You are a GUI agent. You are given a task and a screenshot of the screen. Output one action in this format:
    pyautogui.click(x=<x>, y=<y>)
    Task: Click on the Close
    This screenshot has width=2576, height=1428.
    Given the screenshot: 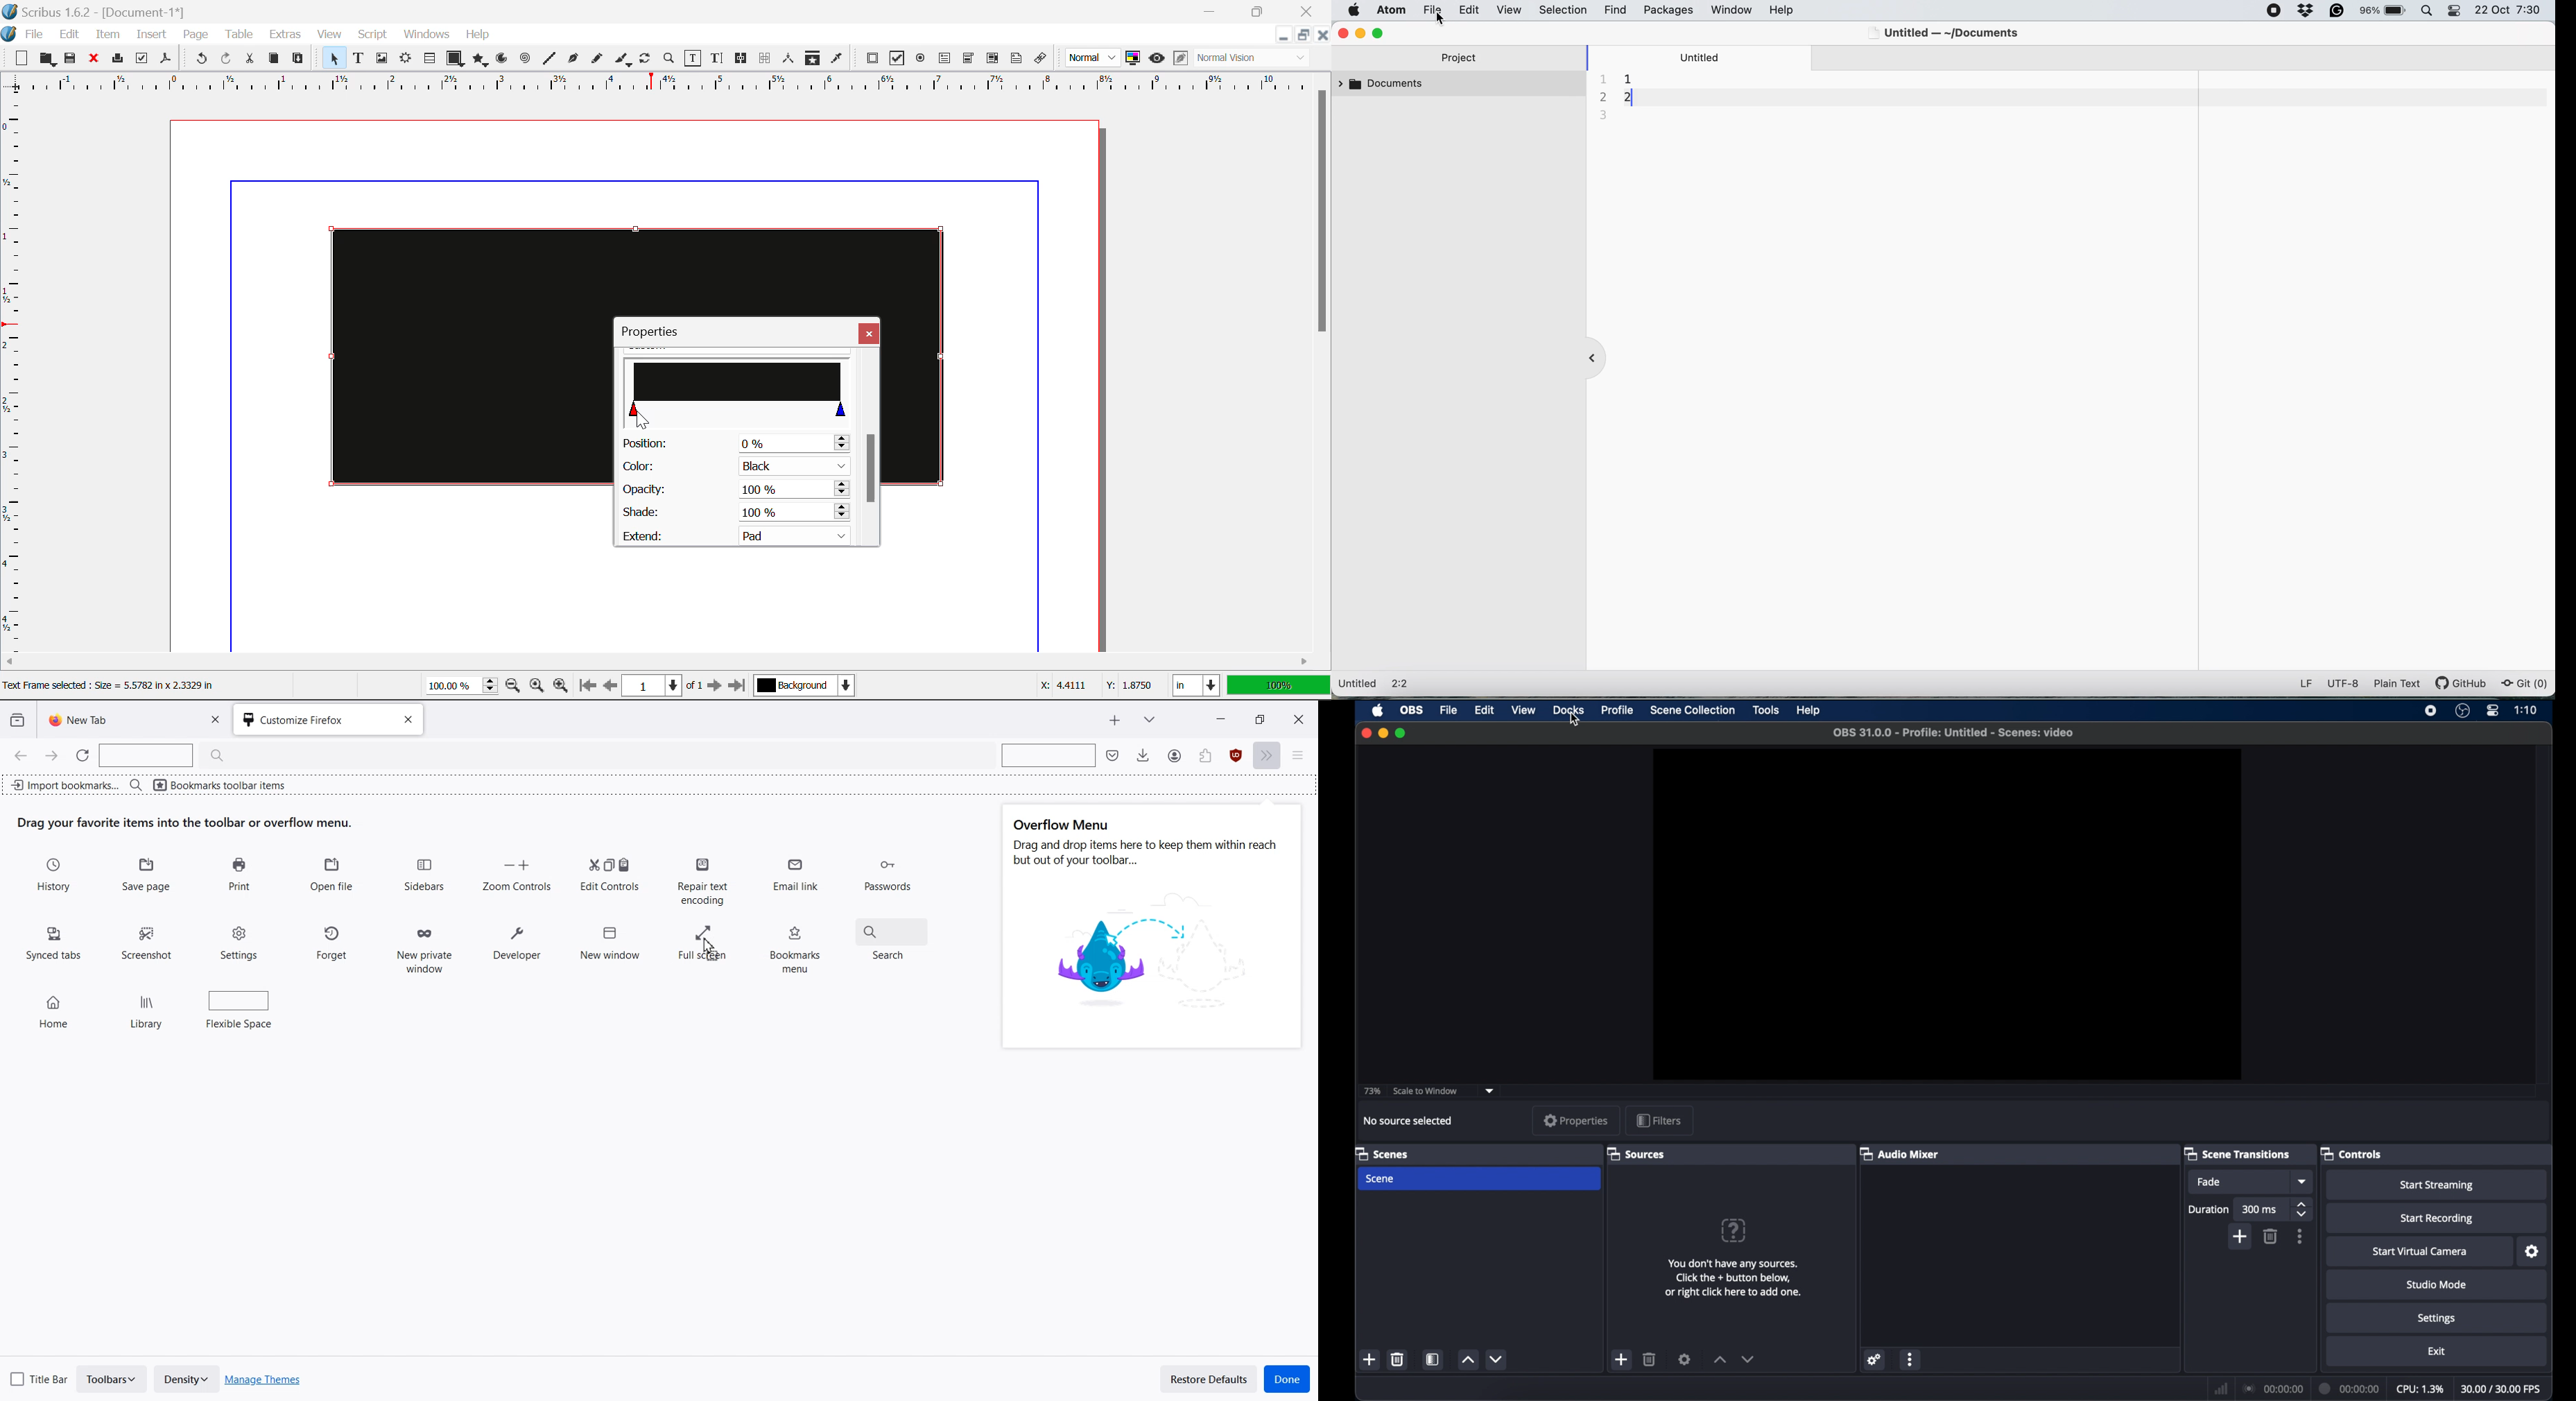 What is the action you would take?
    pyautogui.click(x=1322, y=35)
    